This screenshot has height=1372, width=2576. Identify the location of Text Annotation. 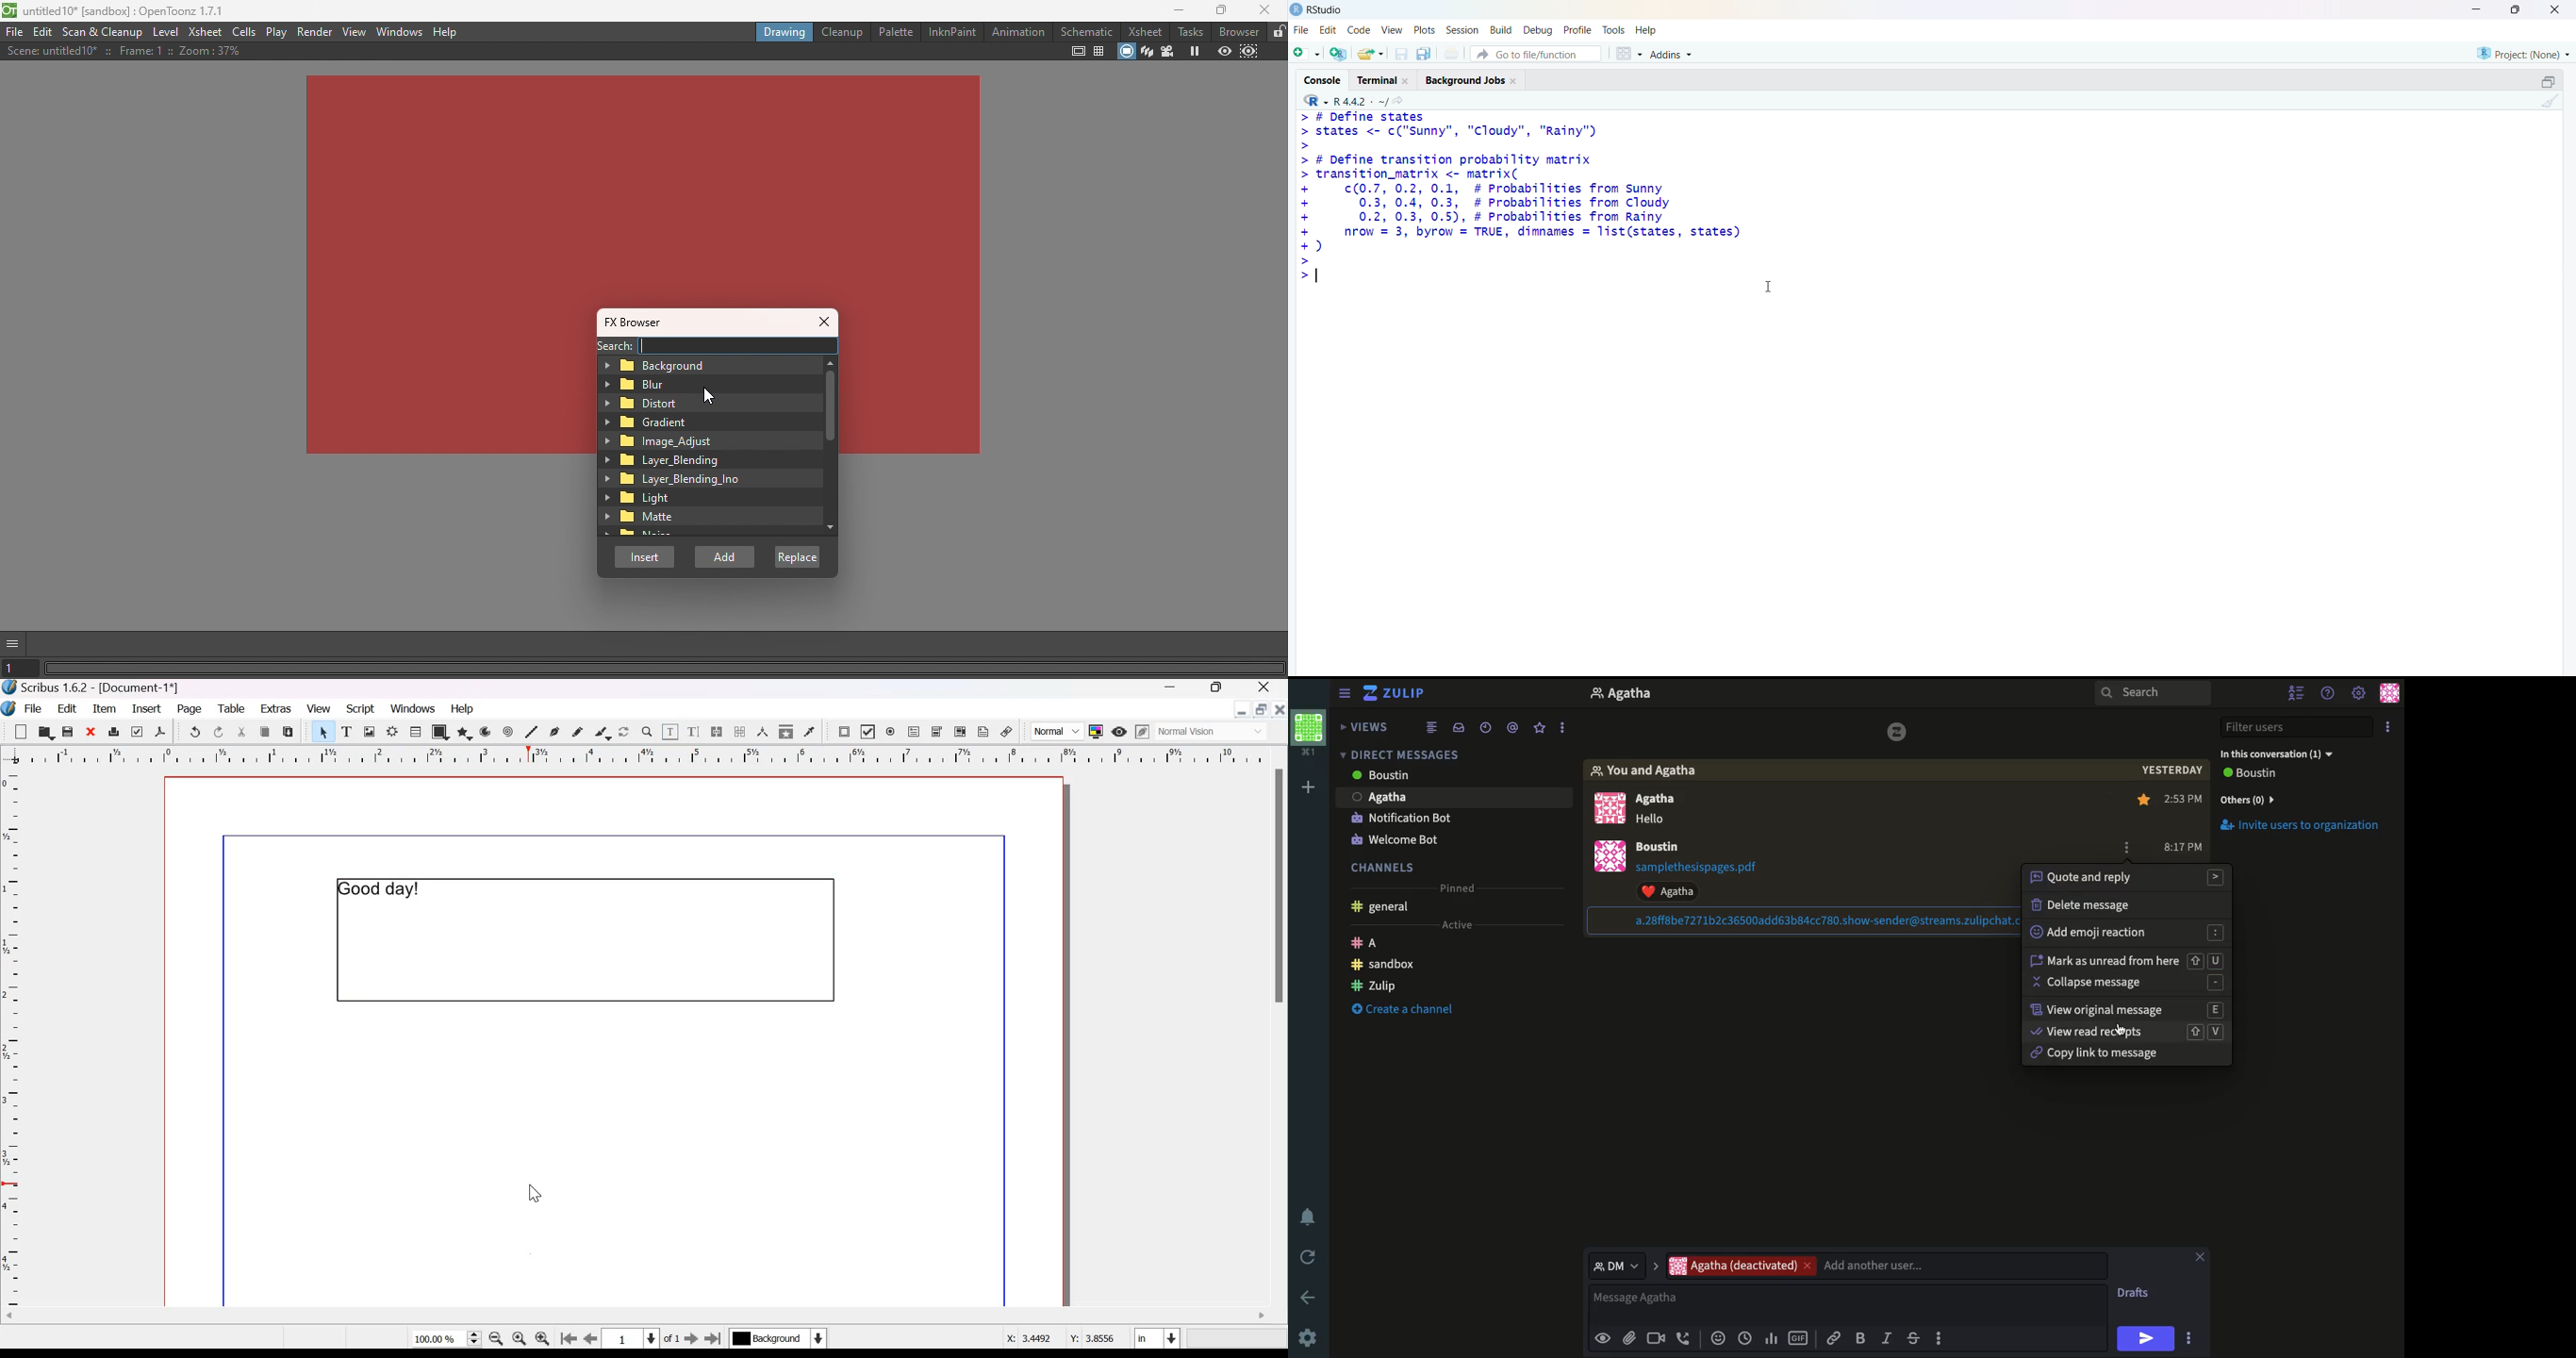
(983, 731).